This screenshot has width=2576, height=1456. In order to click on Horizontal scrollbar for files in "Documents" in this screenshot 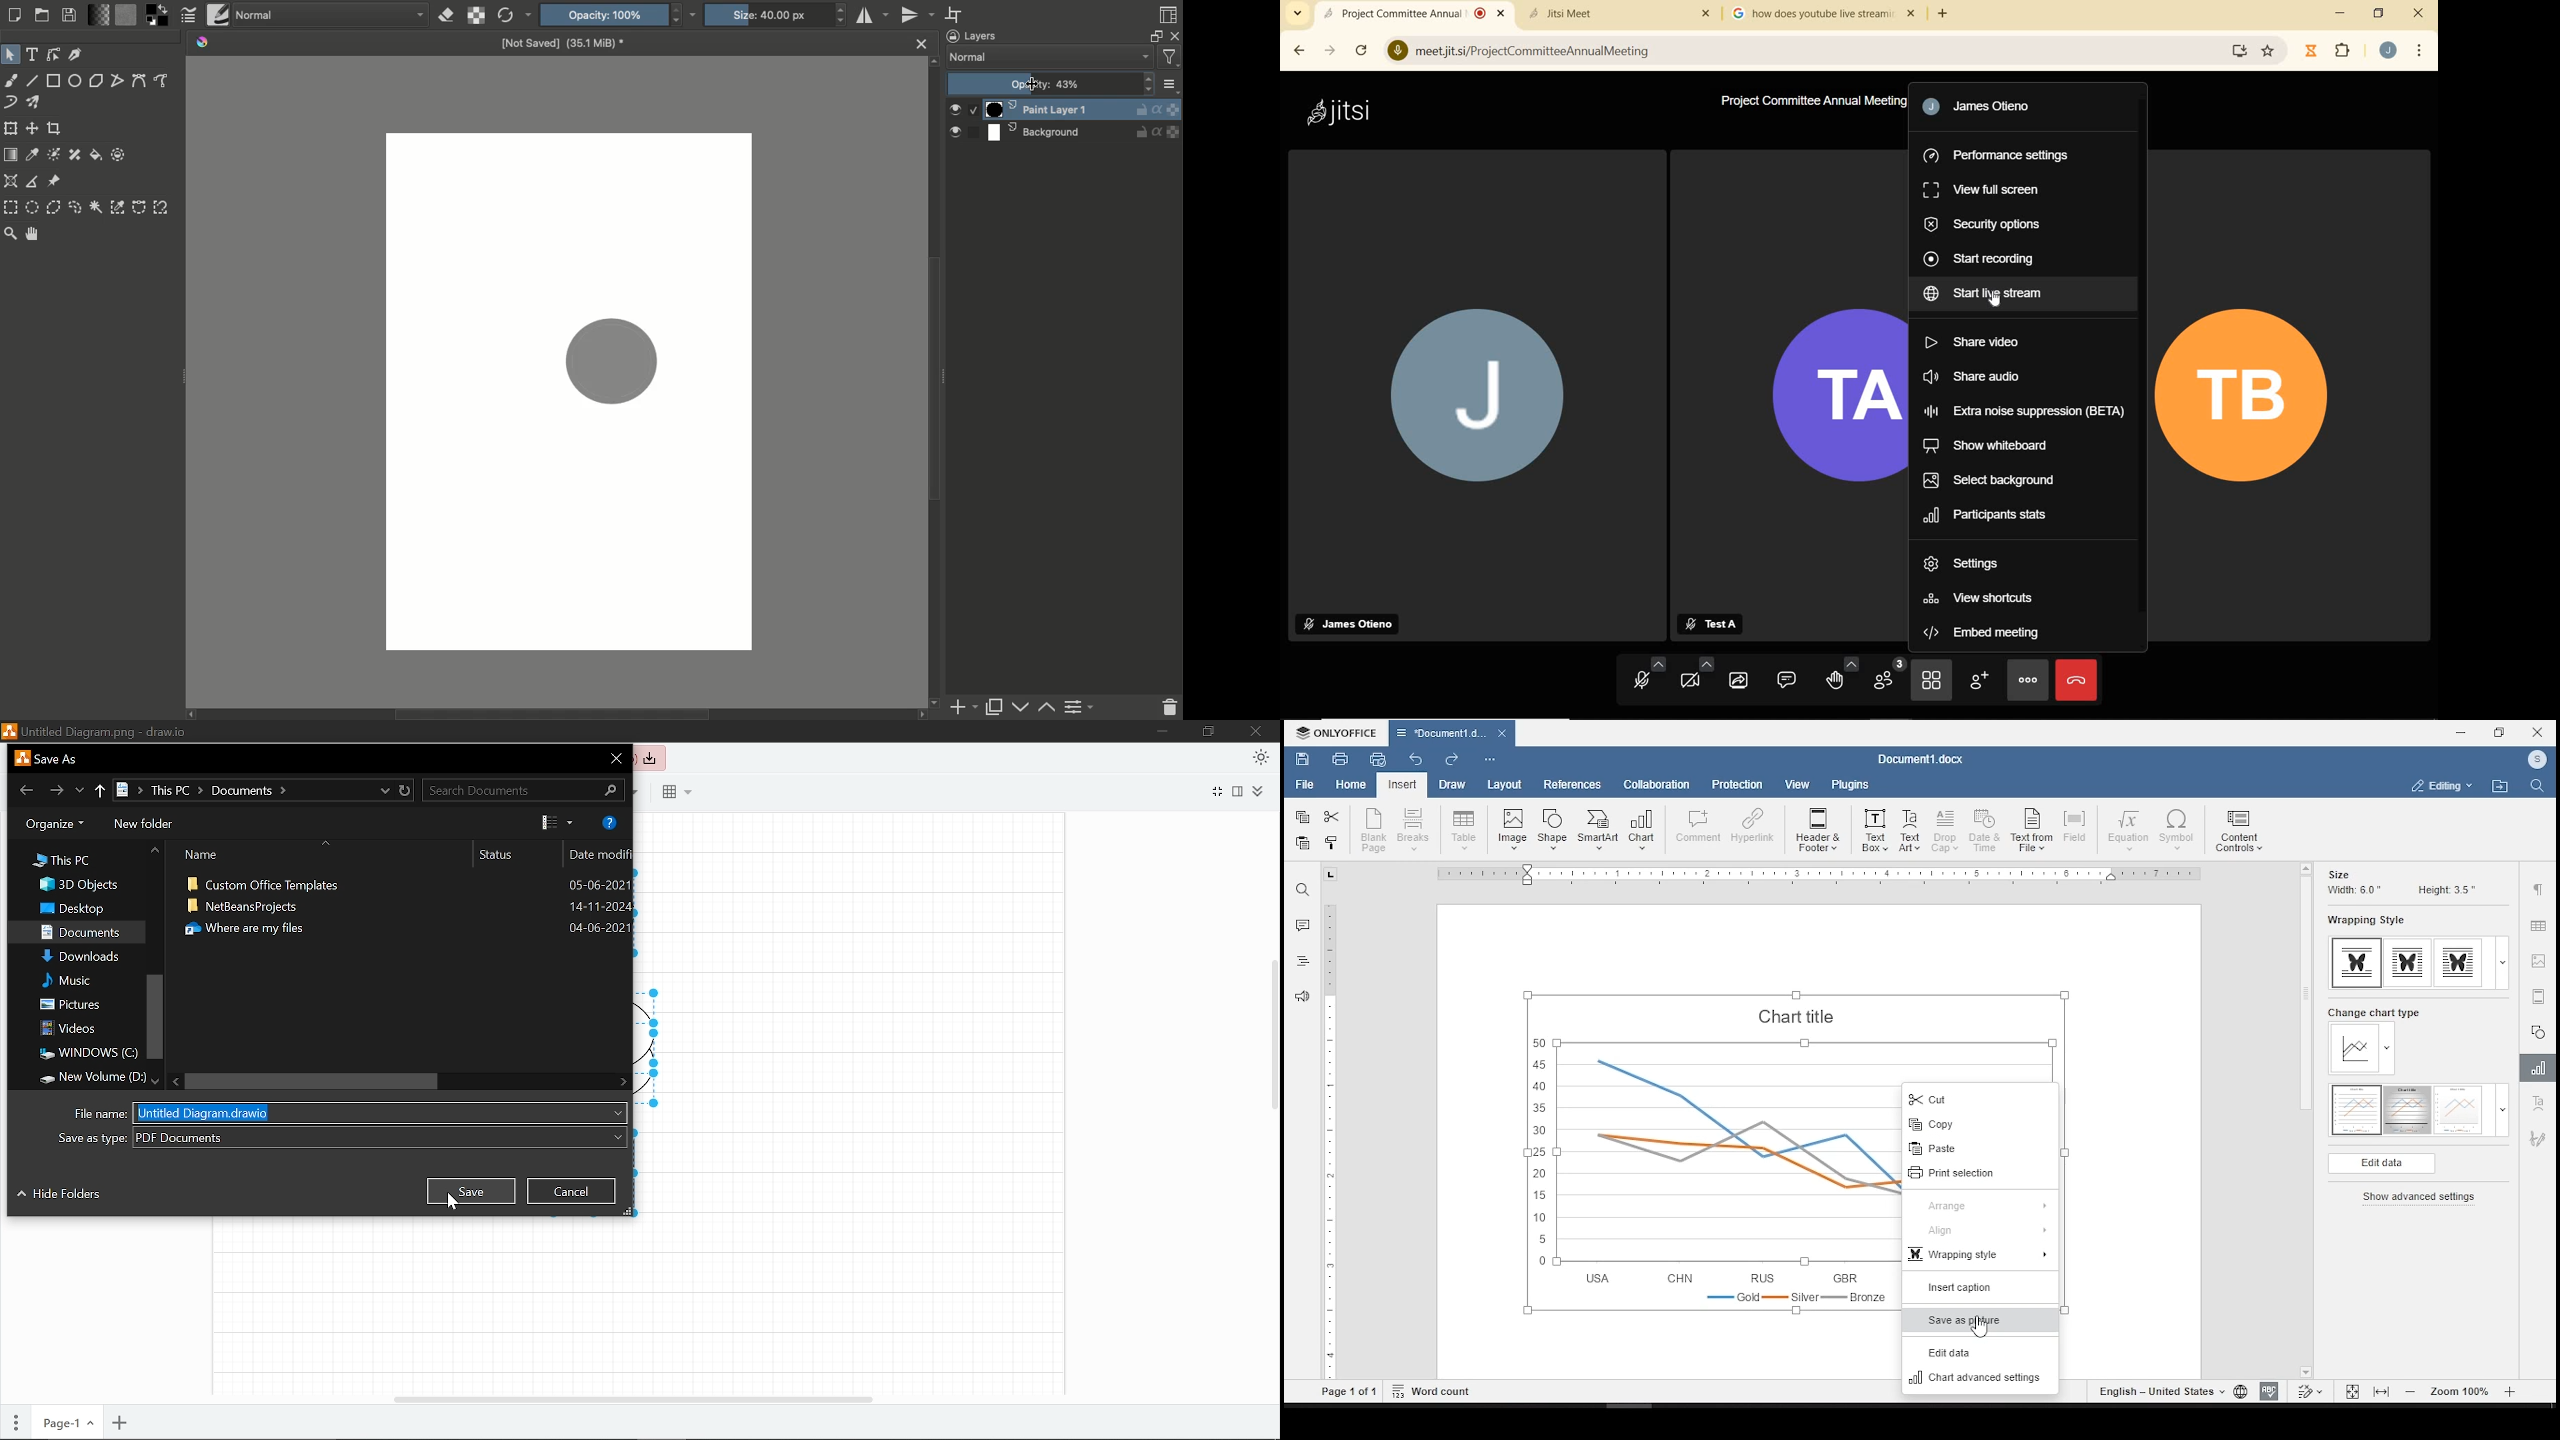, I will do `click(311, 1081)`.